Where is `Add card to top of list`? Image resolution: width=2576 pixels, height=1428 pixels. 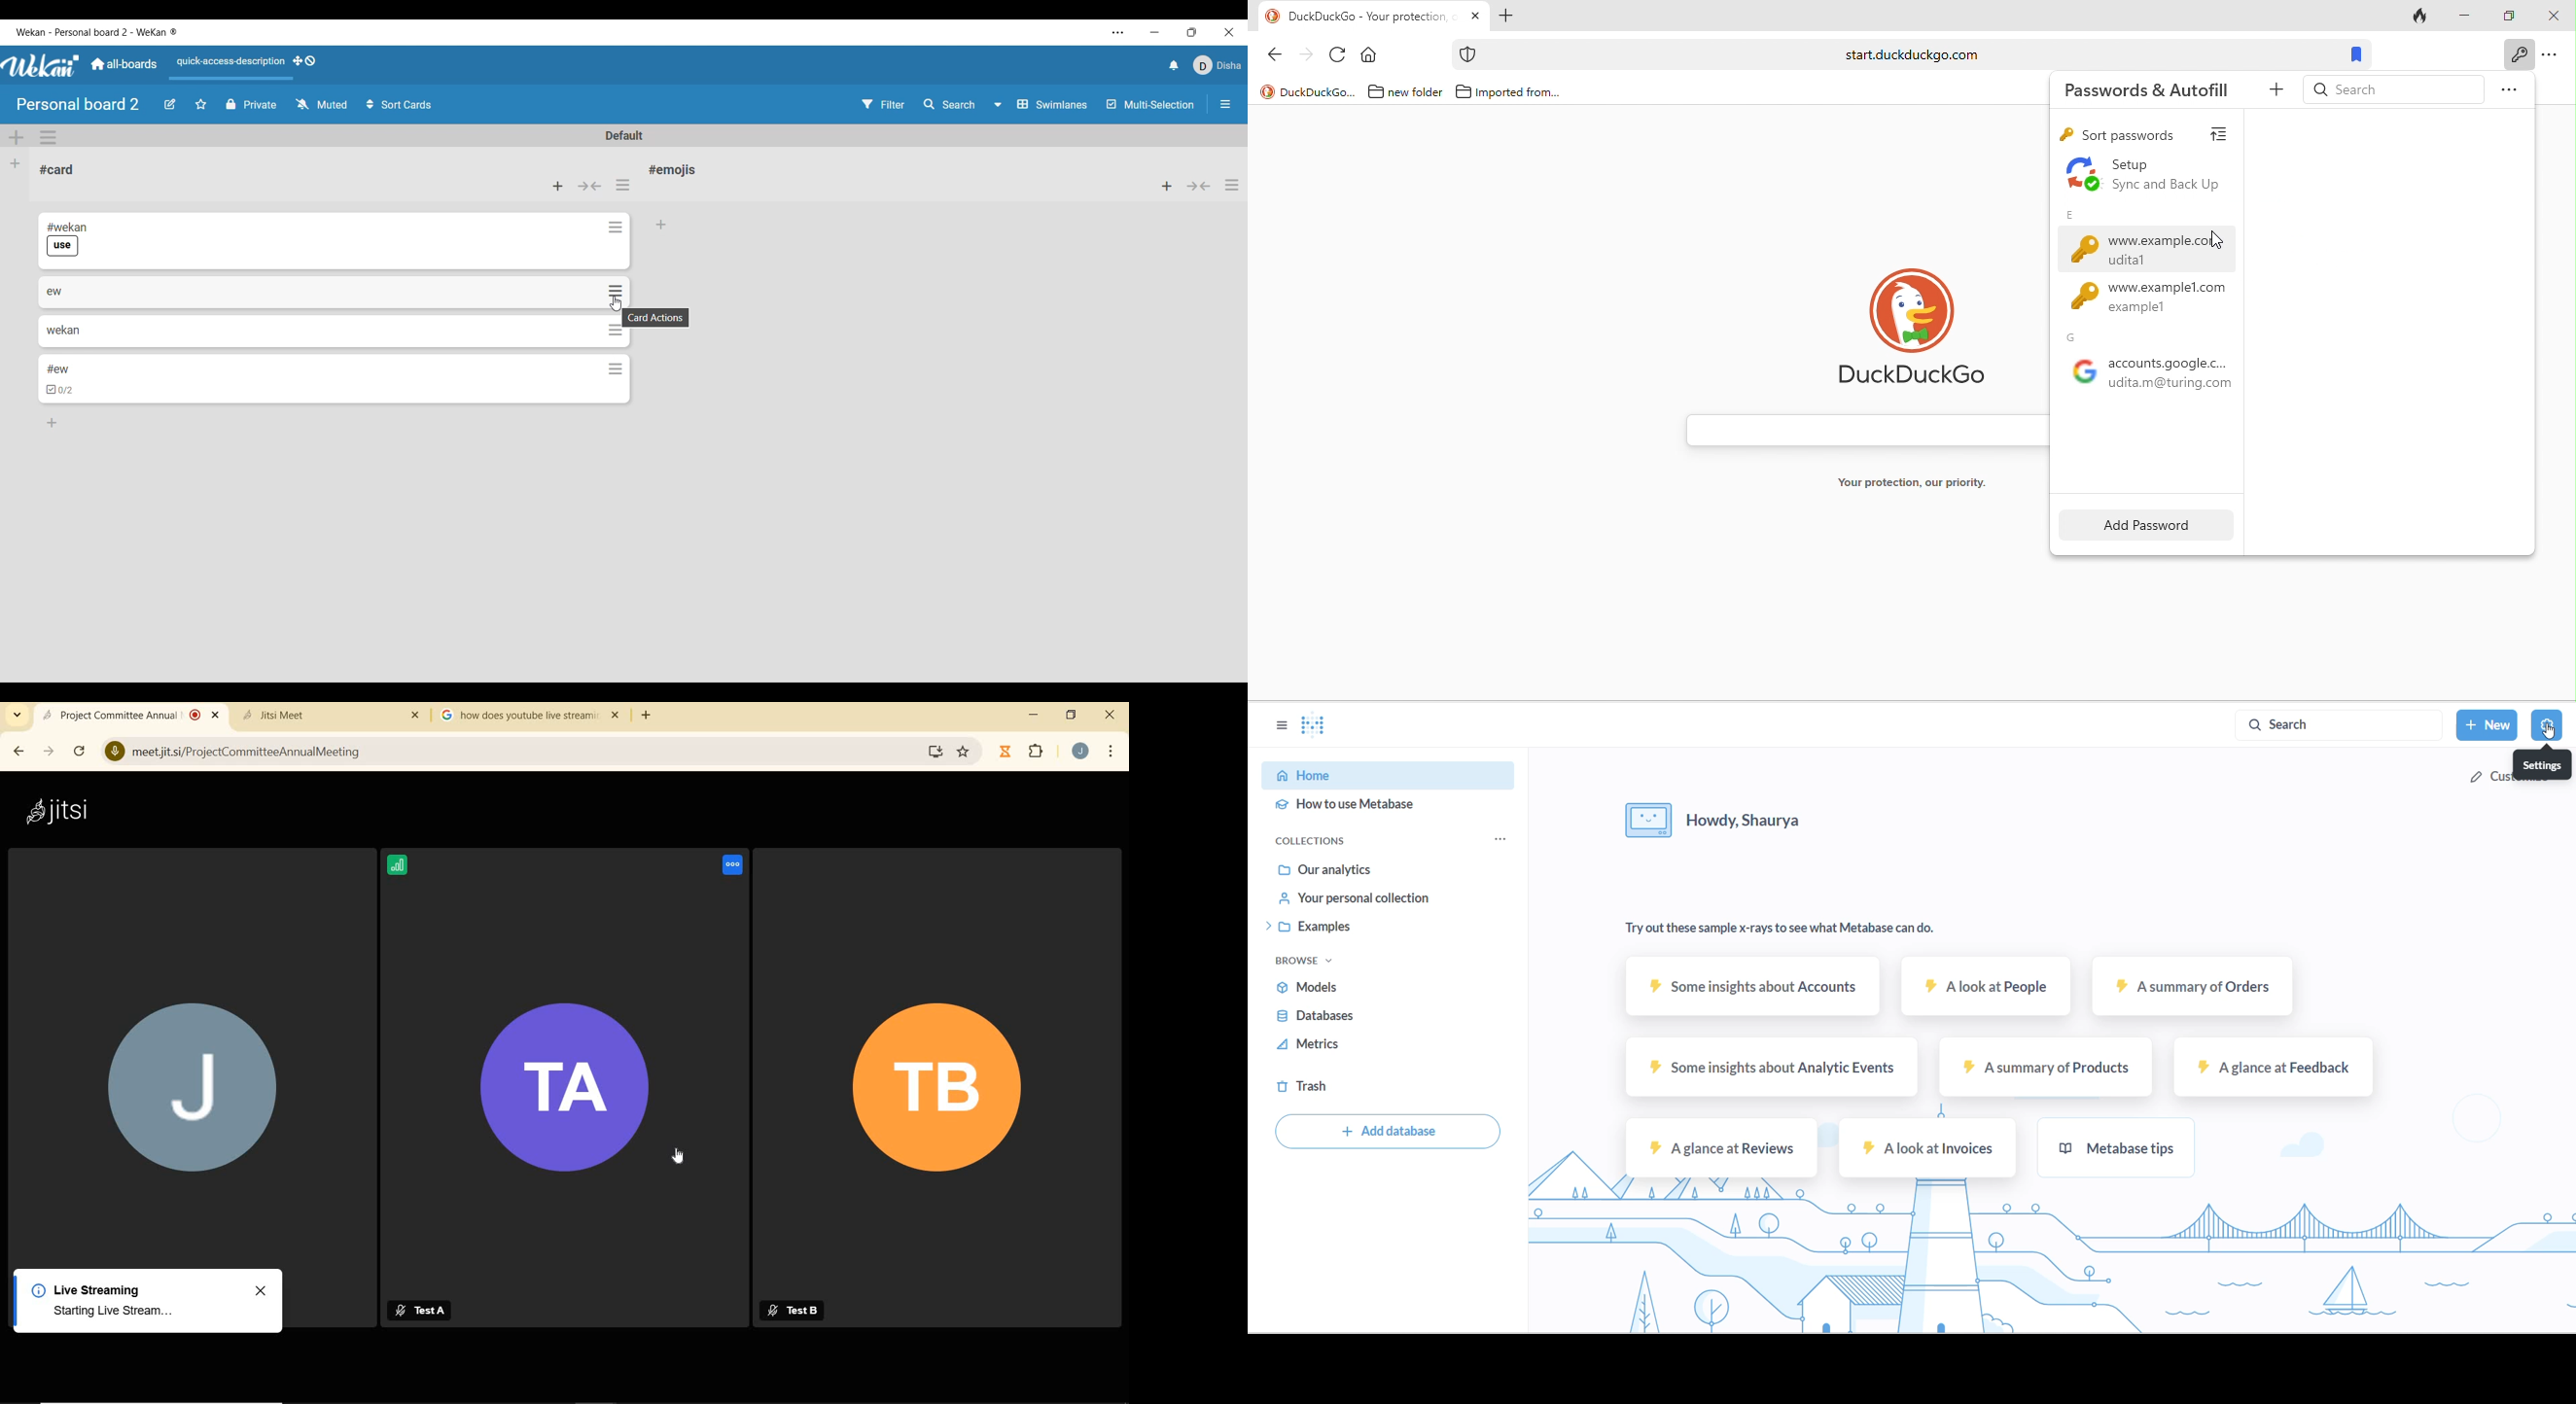 Add card to top of list is located at coordinates (558, 186).